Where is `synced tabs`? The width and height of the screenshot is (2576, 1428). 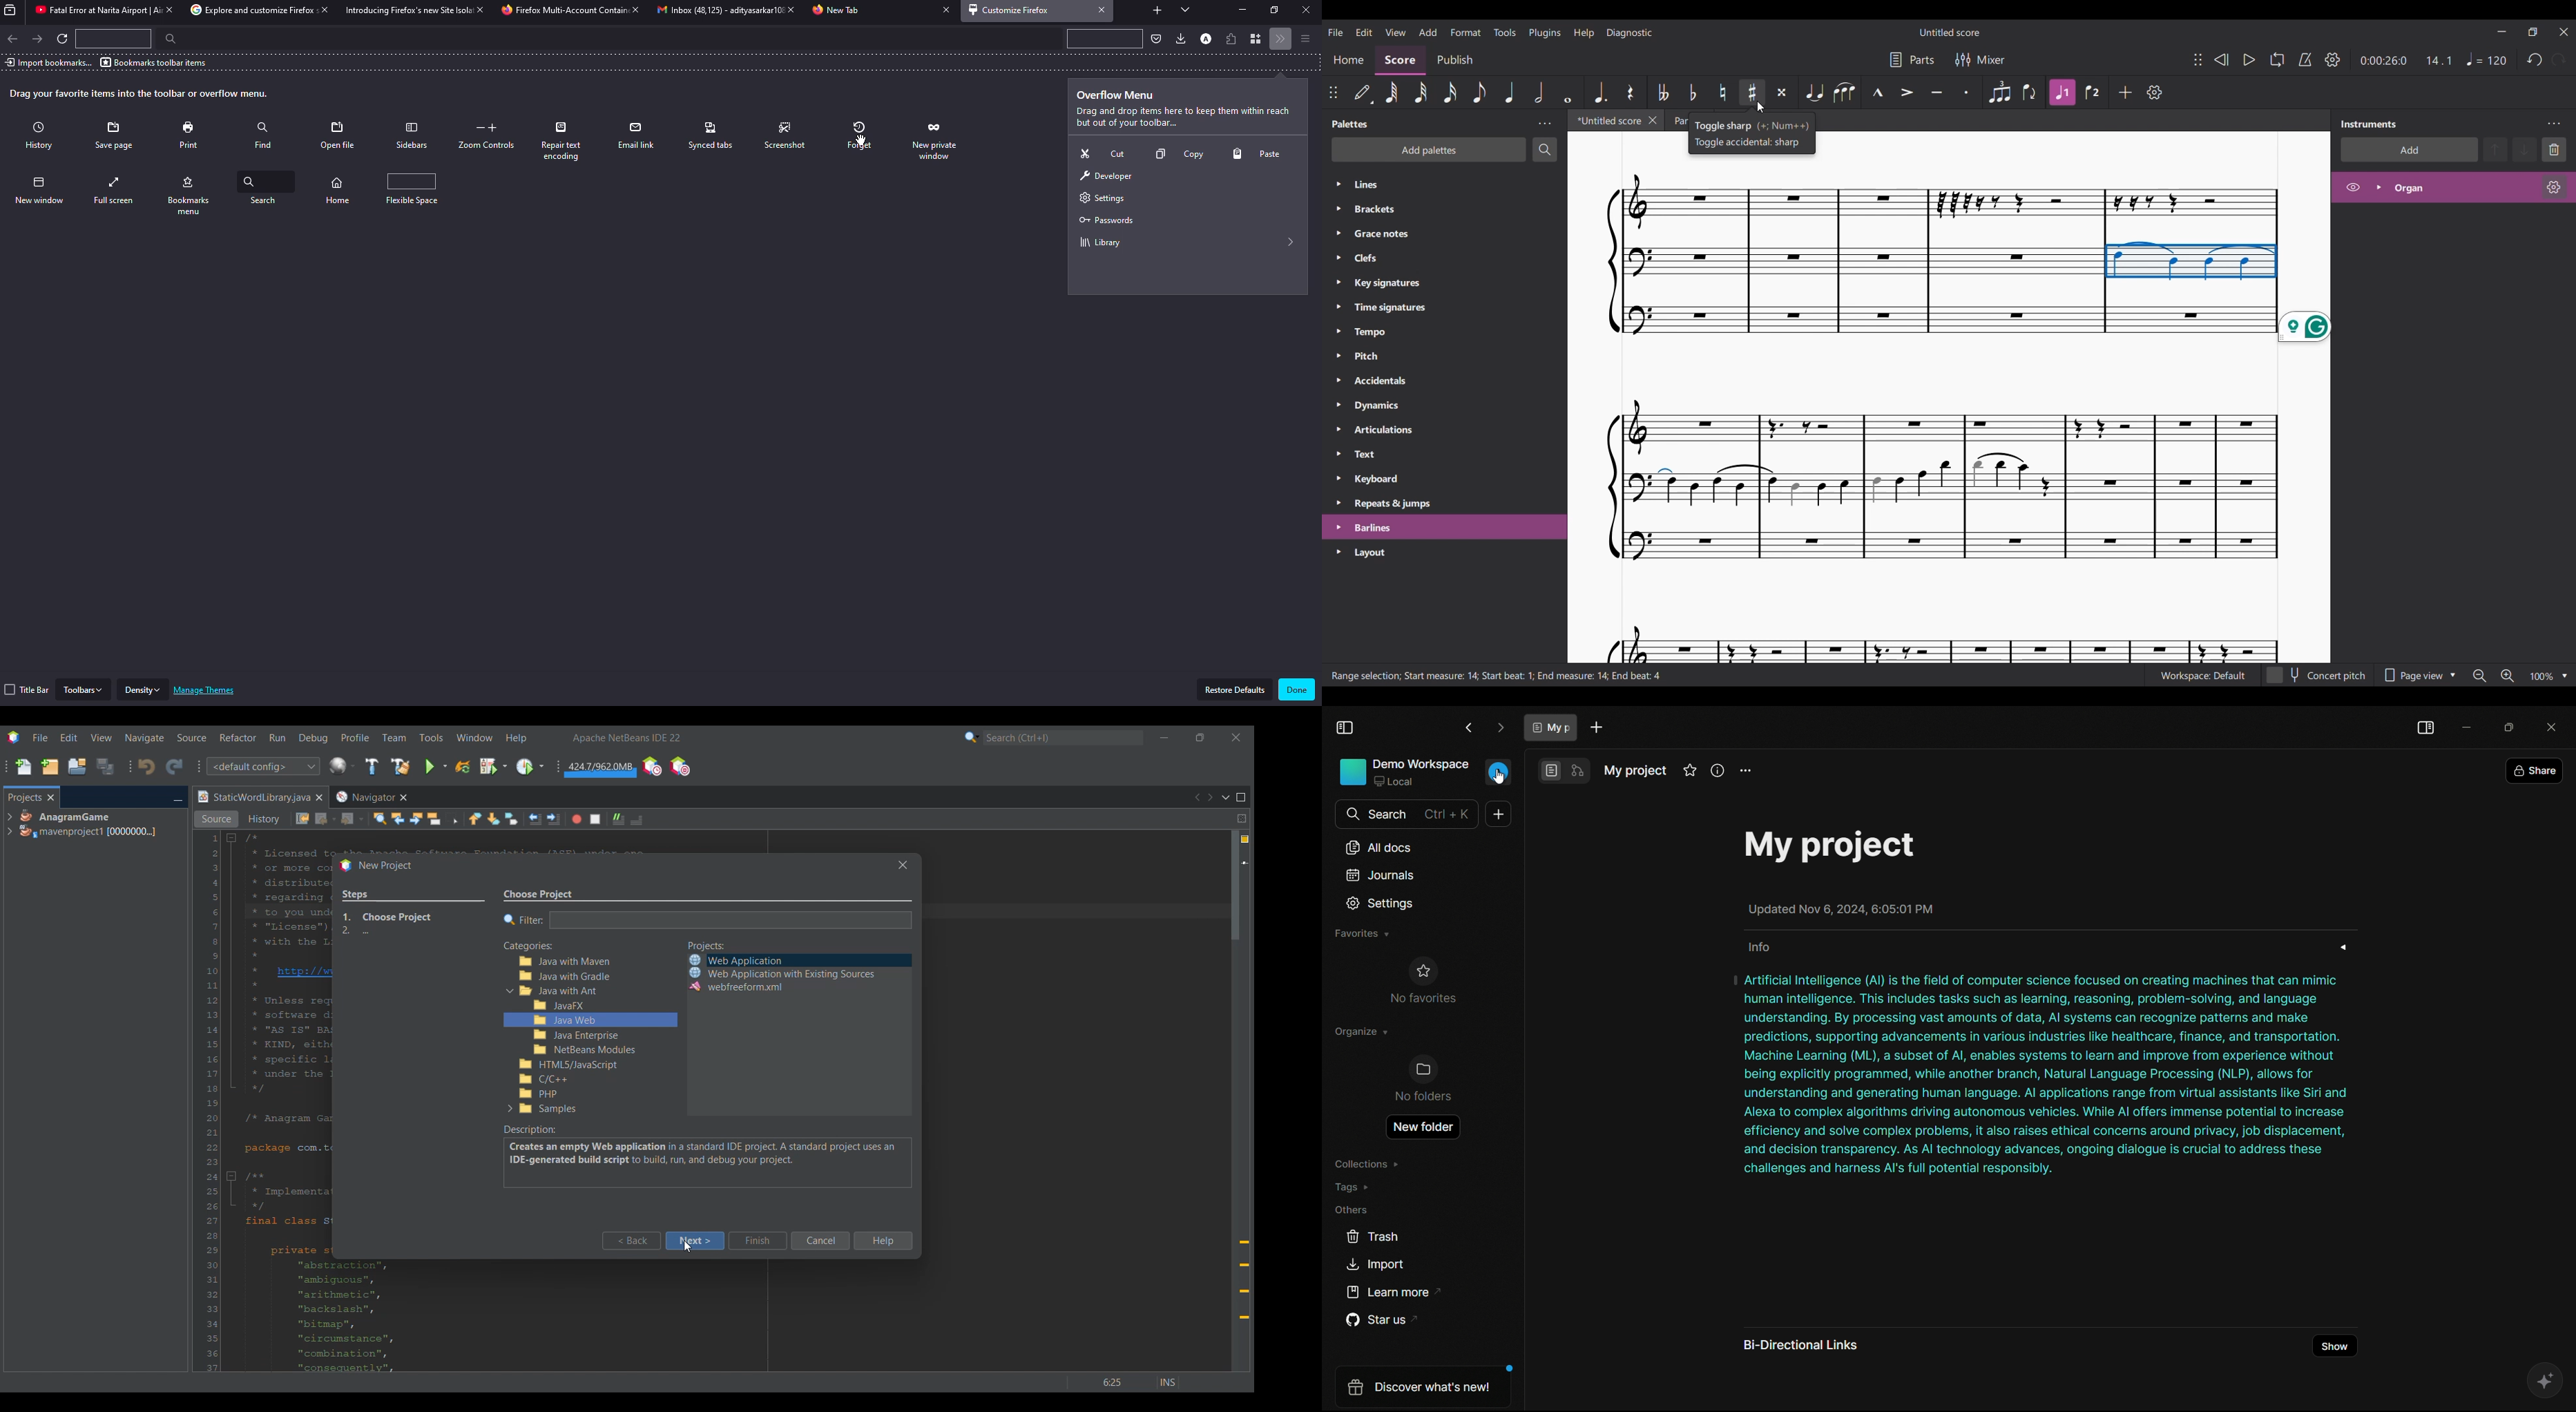 synced tabs is located at coordinates (711, 135).